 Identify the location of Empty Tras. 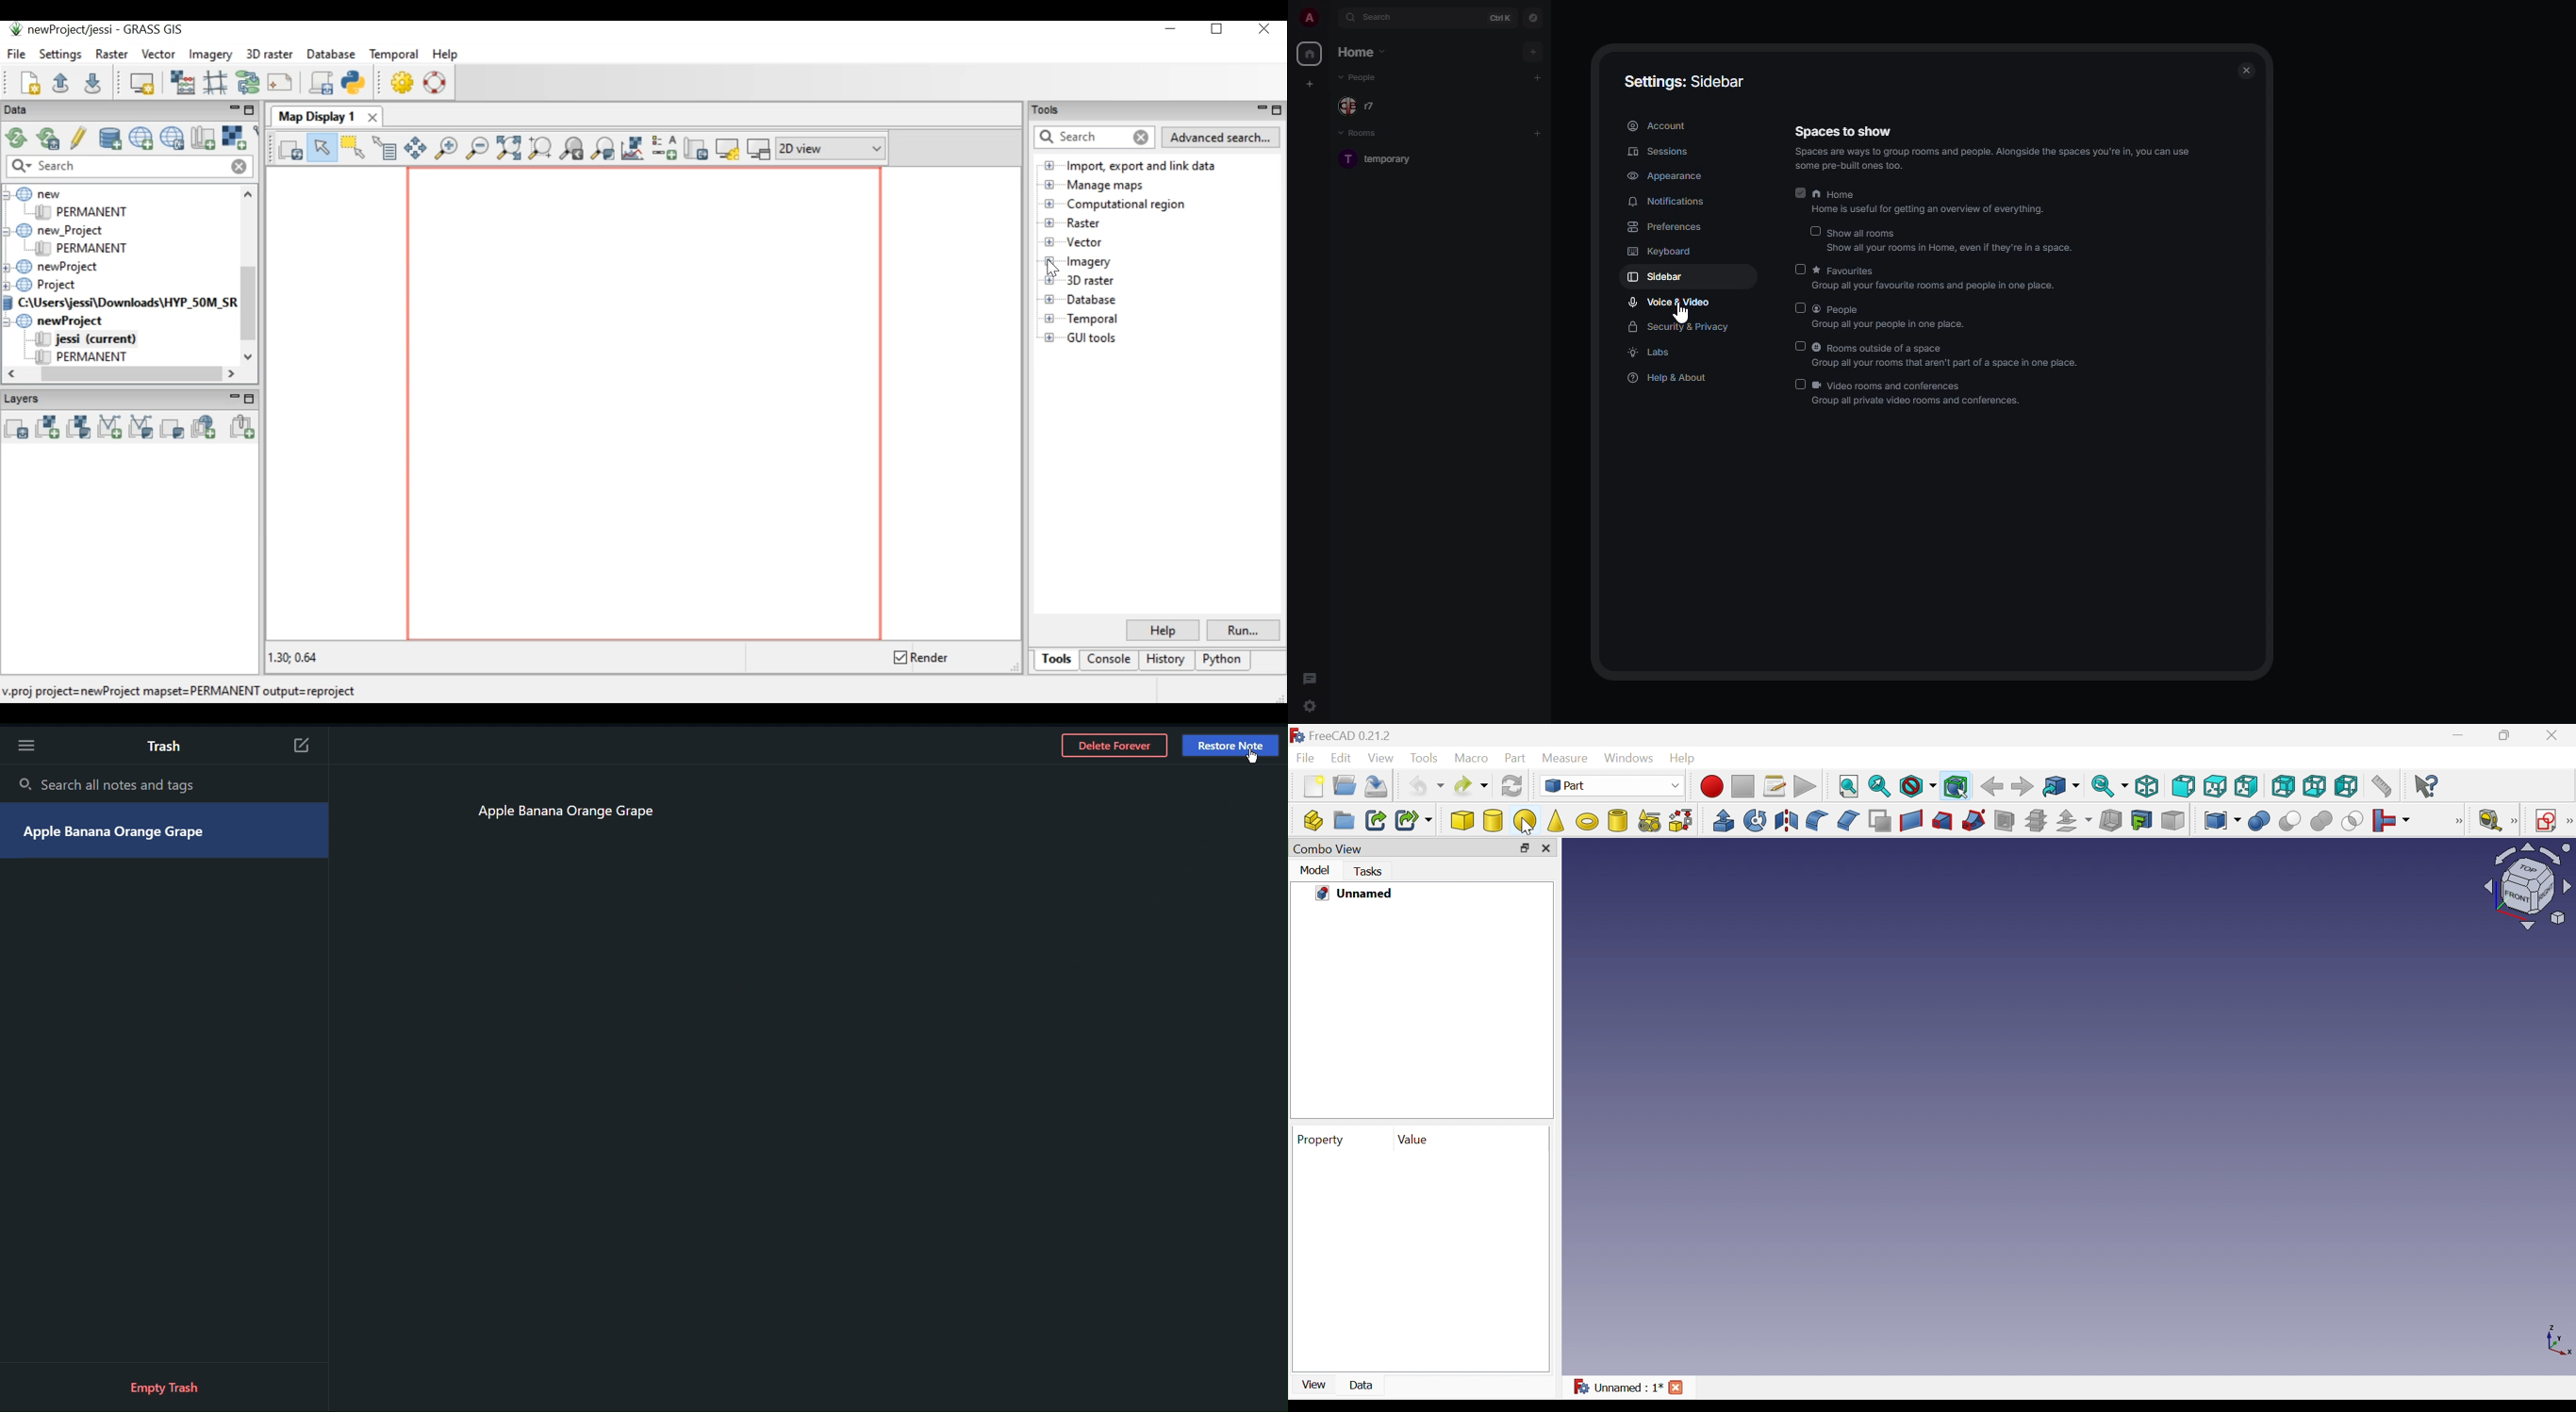
(167, 1385).